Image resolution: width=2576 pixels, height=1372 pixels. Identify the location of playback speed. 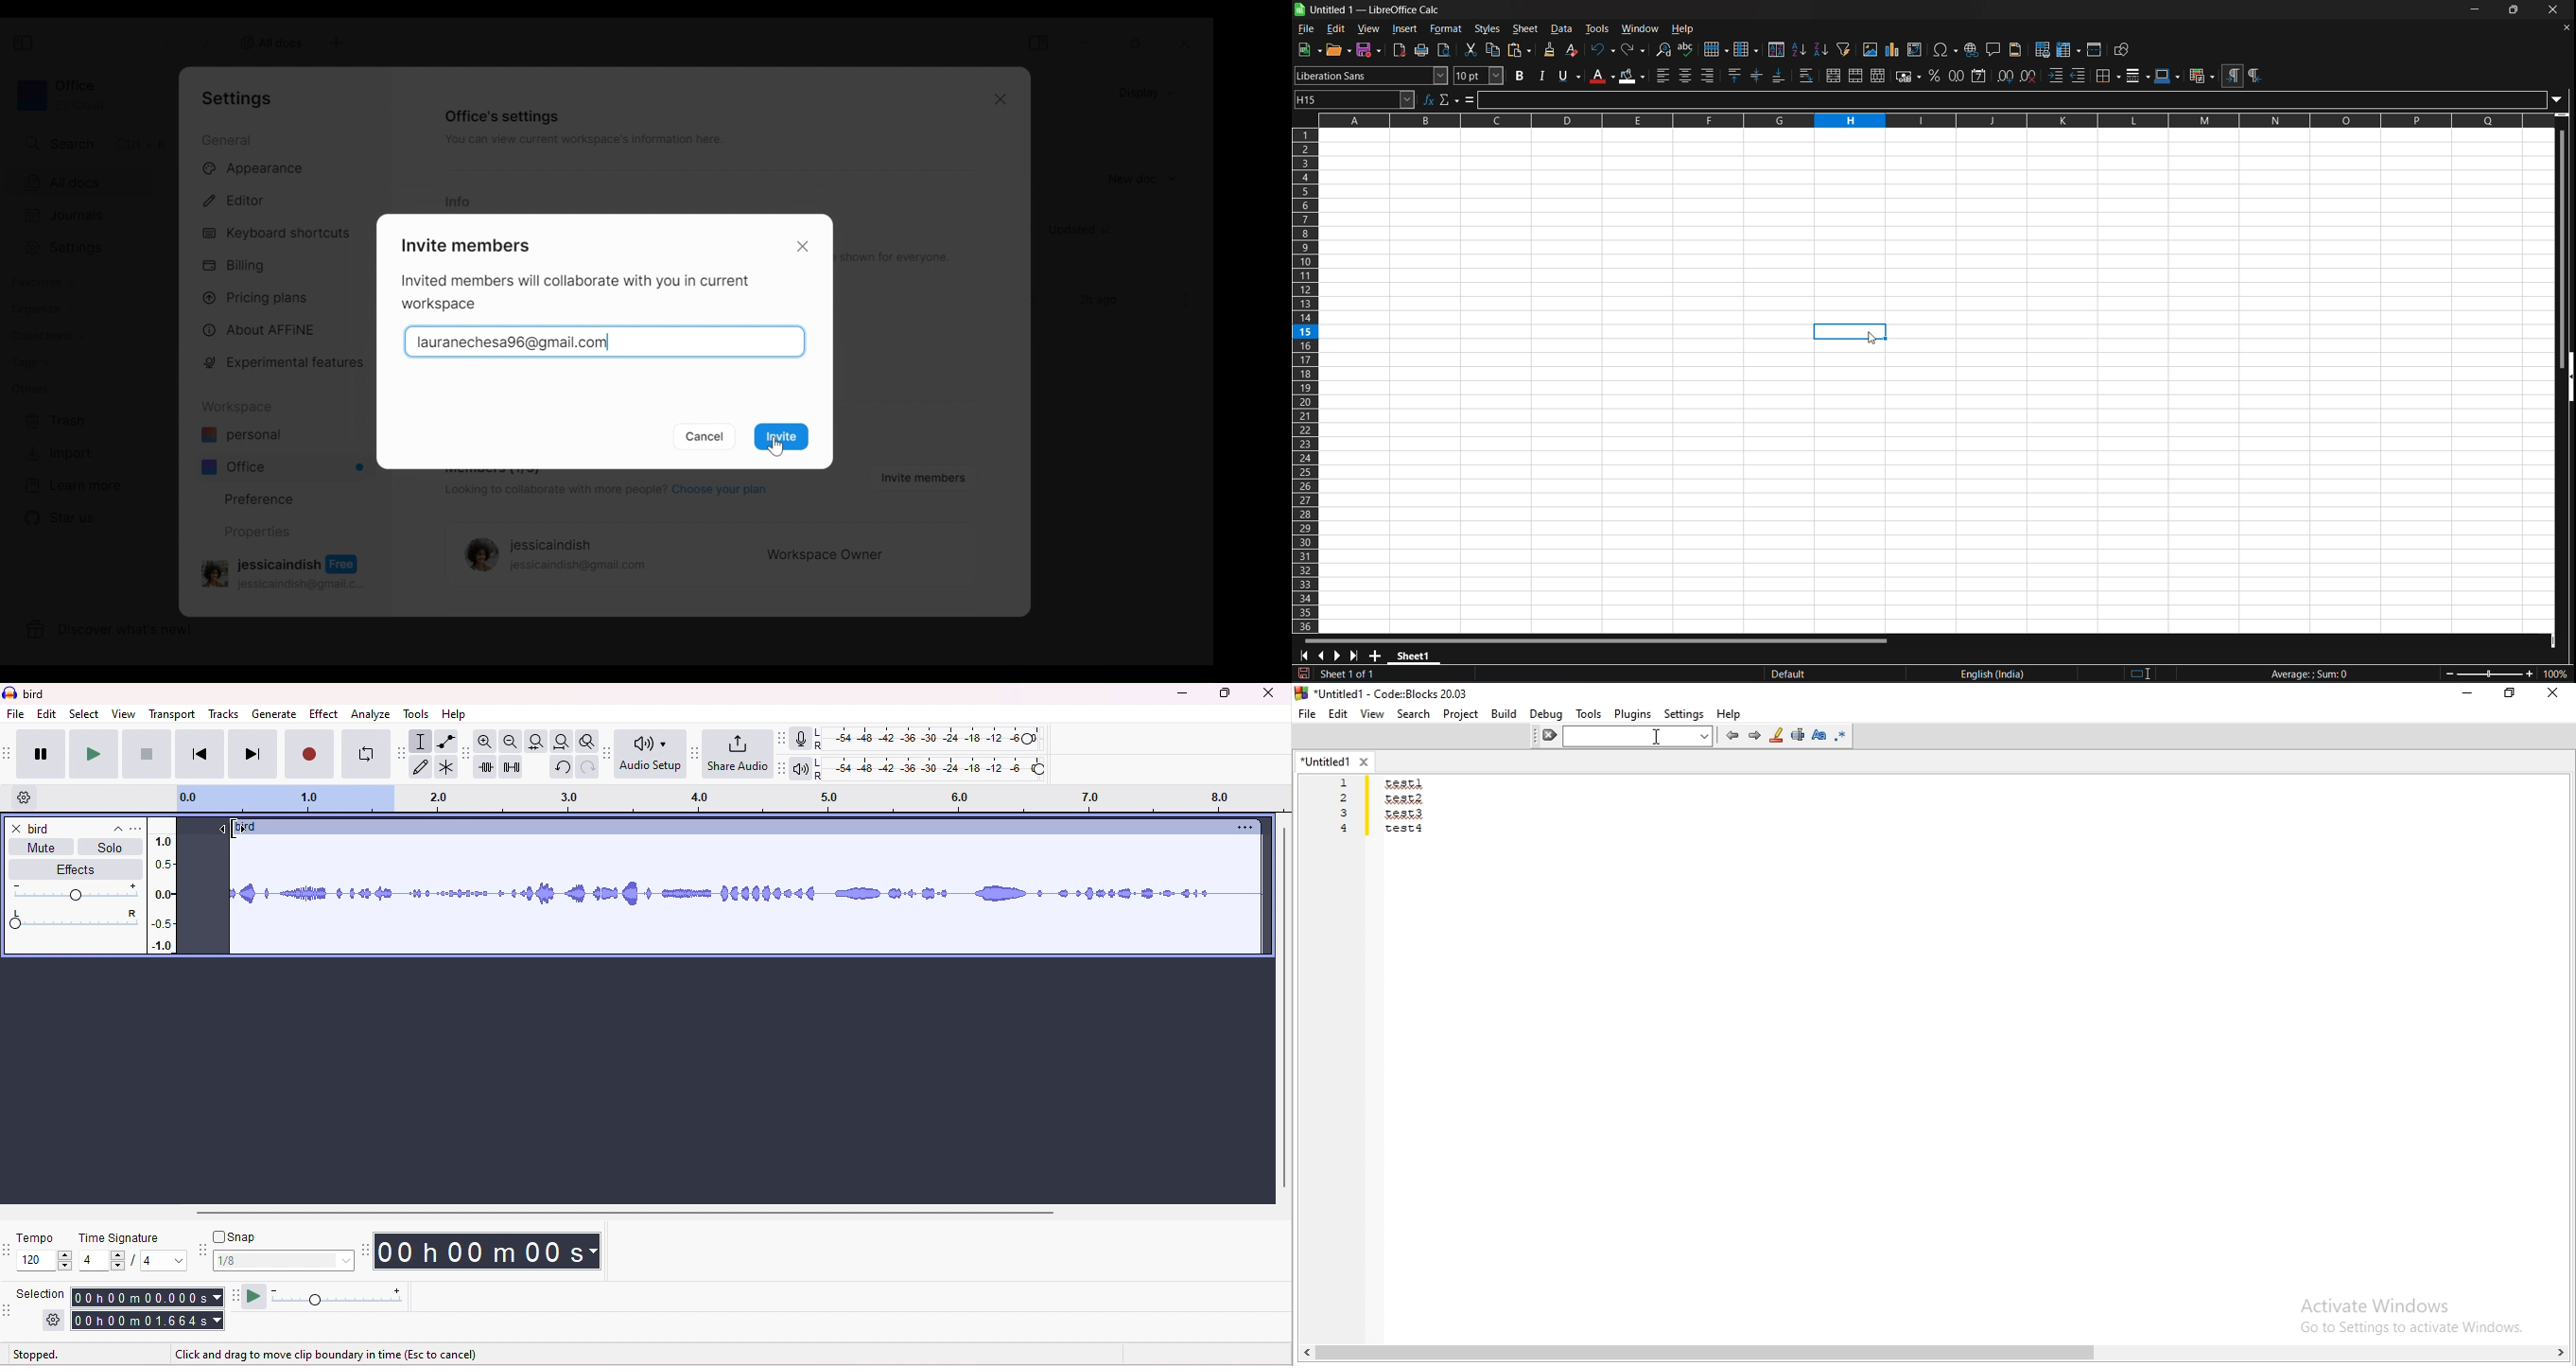
(338, 1298).